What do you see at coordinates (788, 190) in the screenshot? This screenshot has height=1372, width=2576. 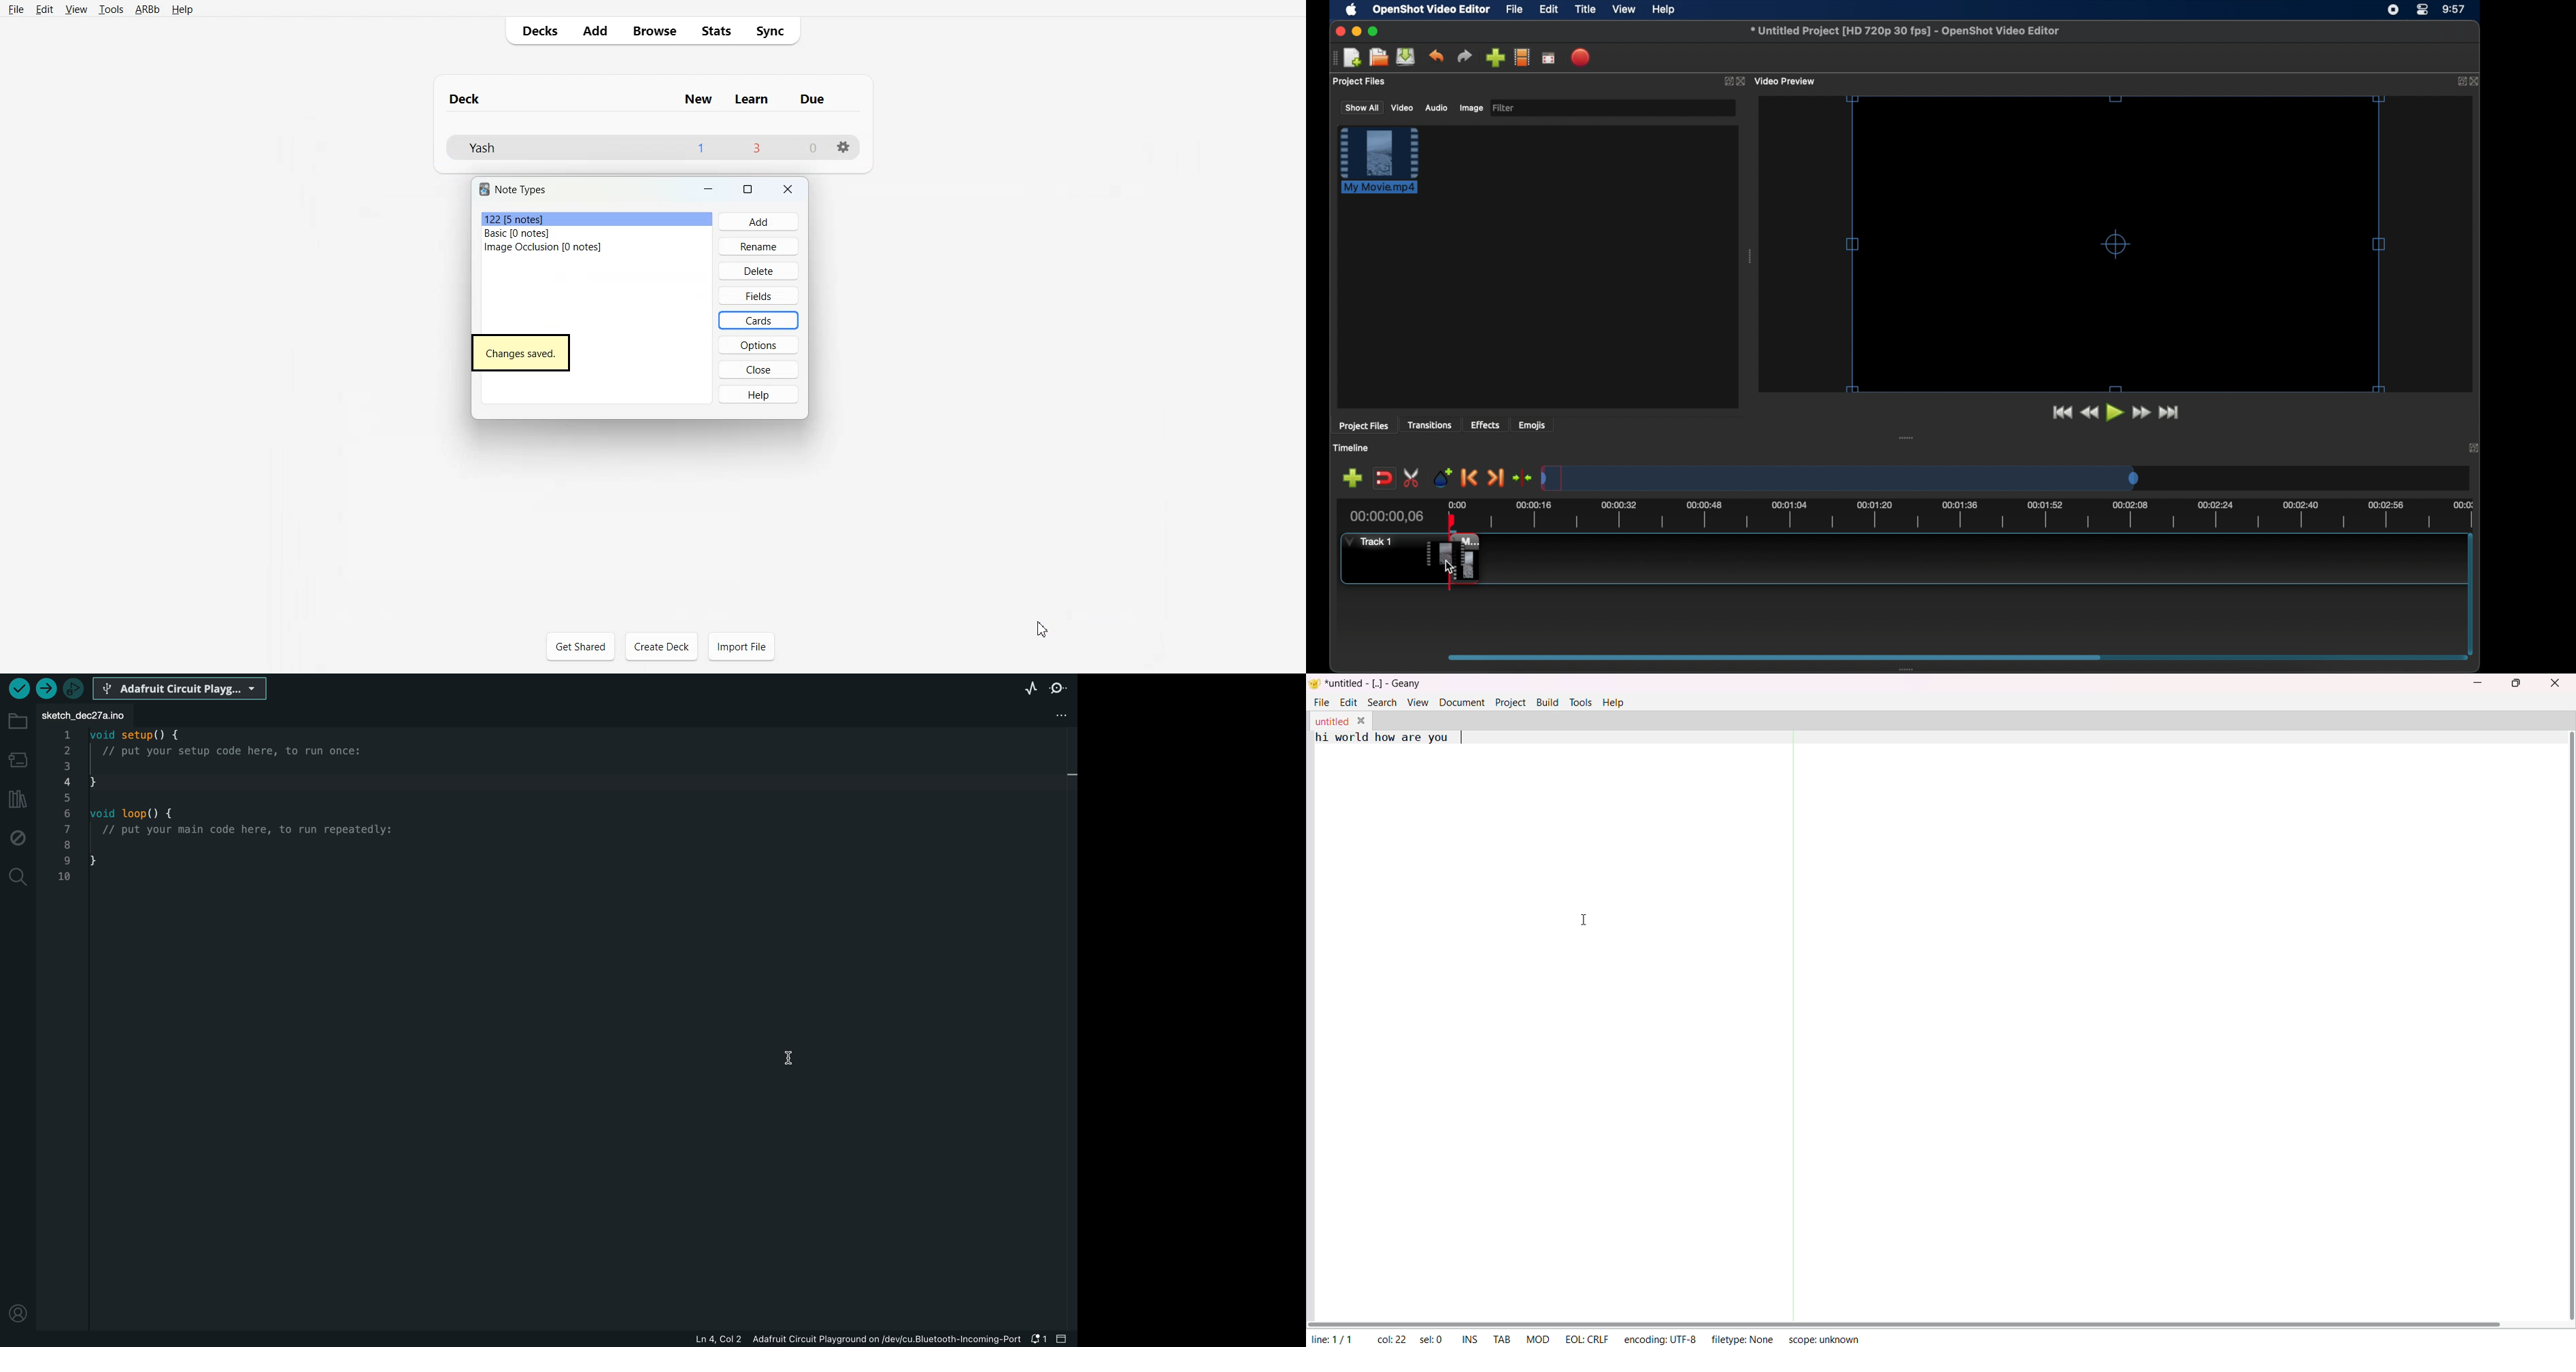 I see `Close` at bounding box center [788, 190].